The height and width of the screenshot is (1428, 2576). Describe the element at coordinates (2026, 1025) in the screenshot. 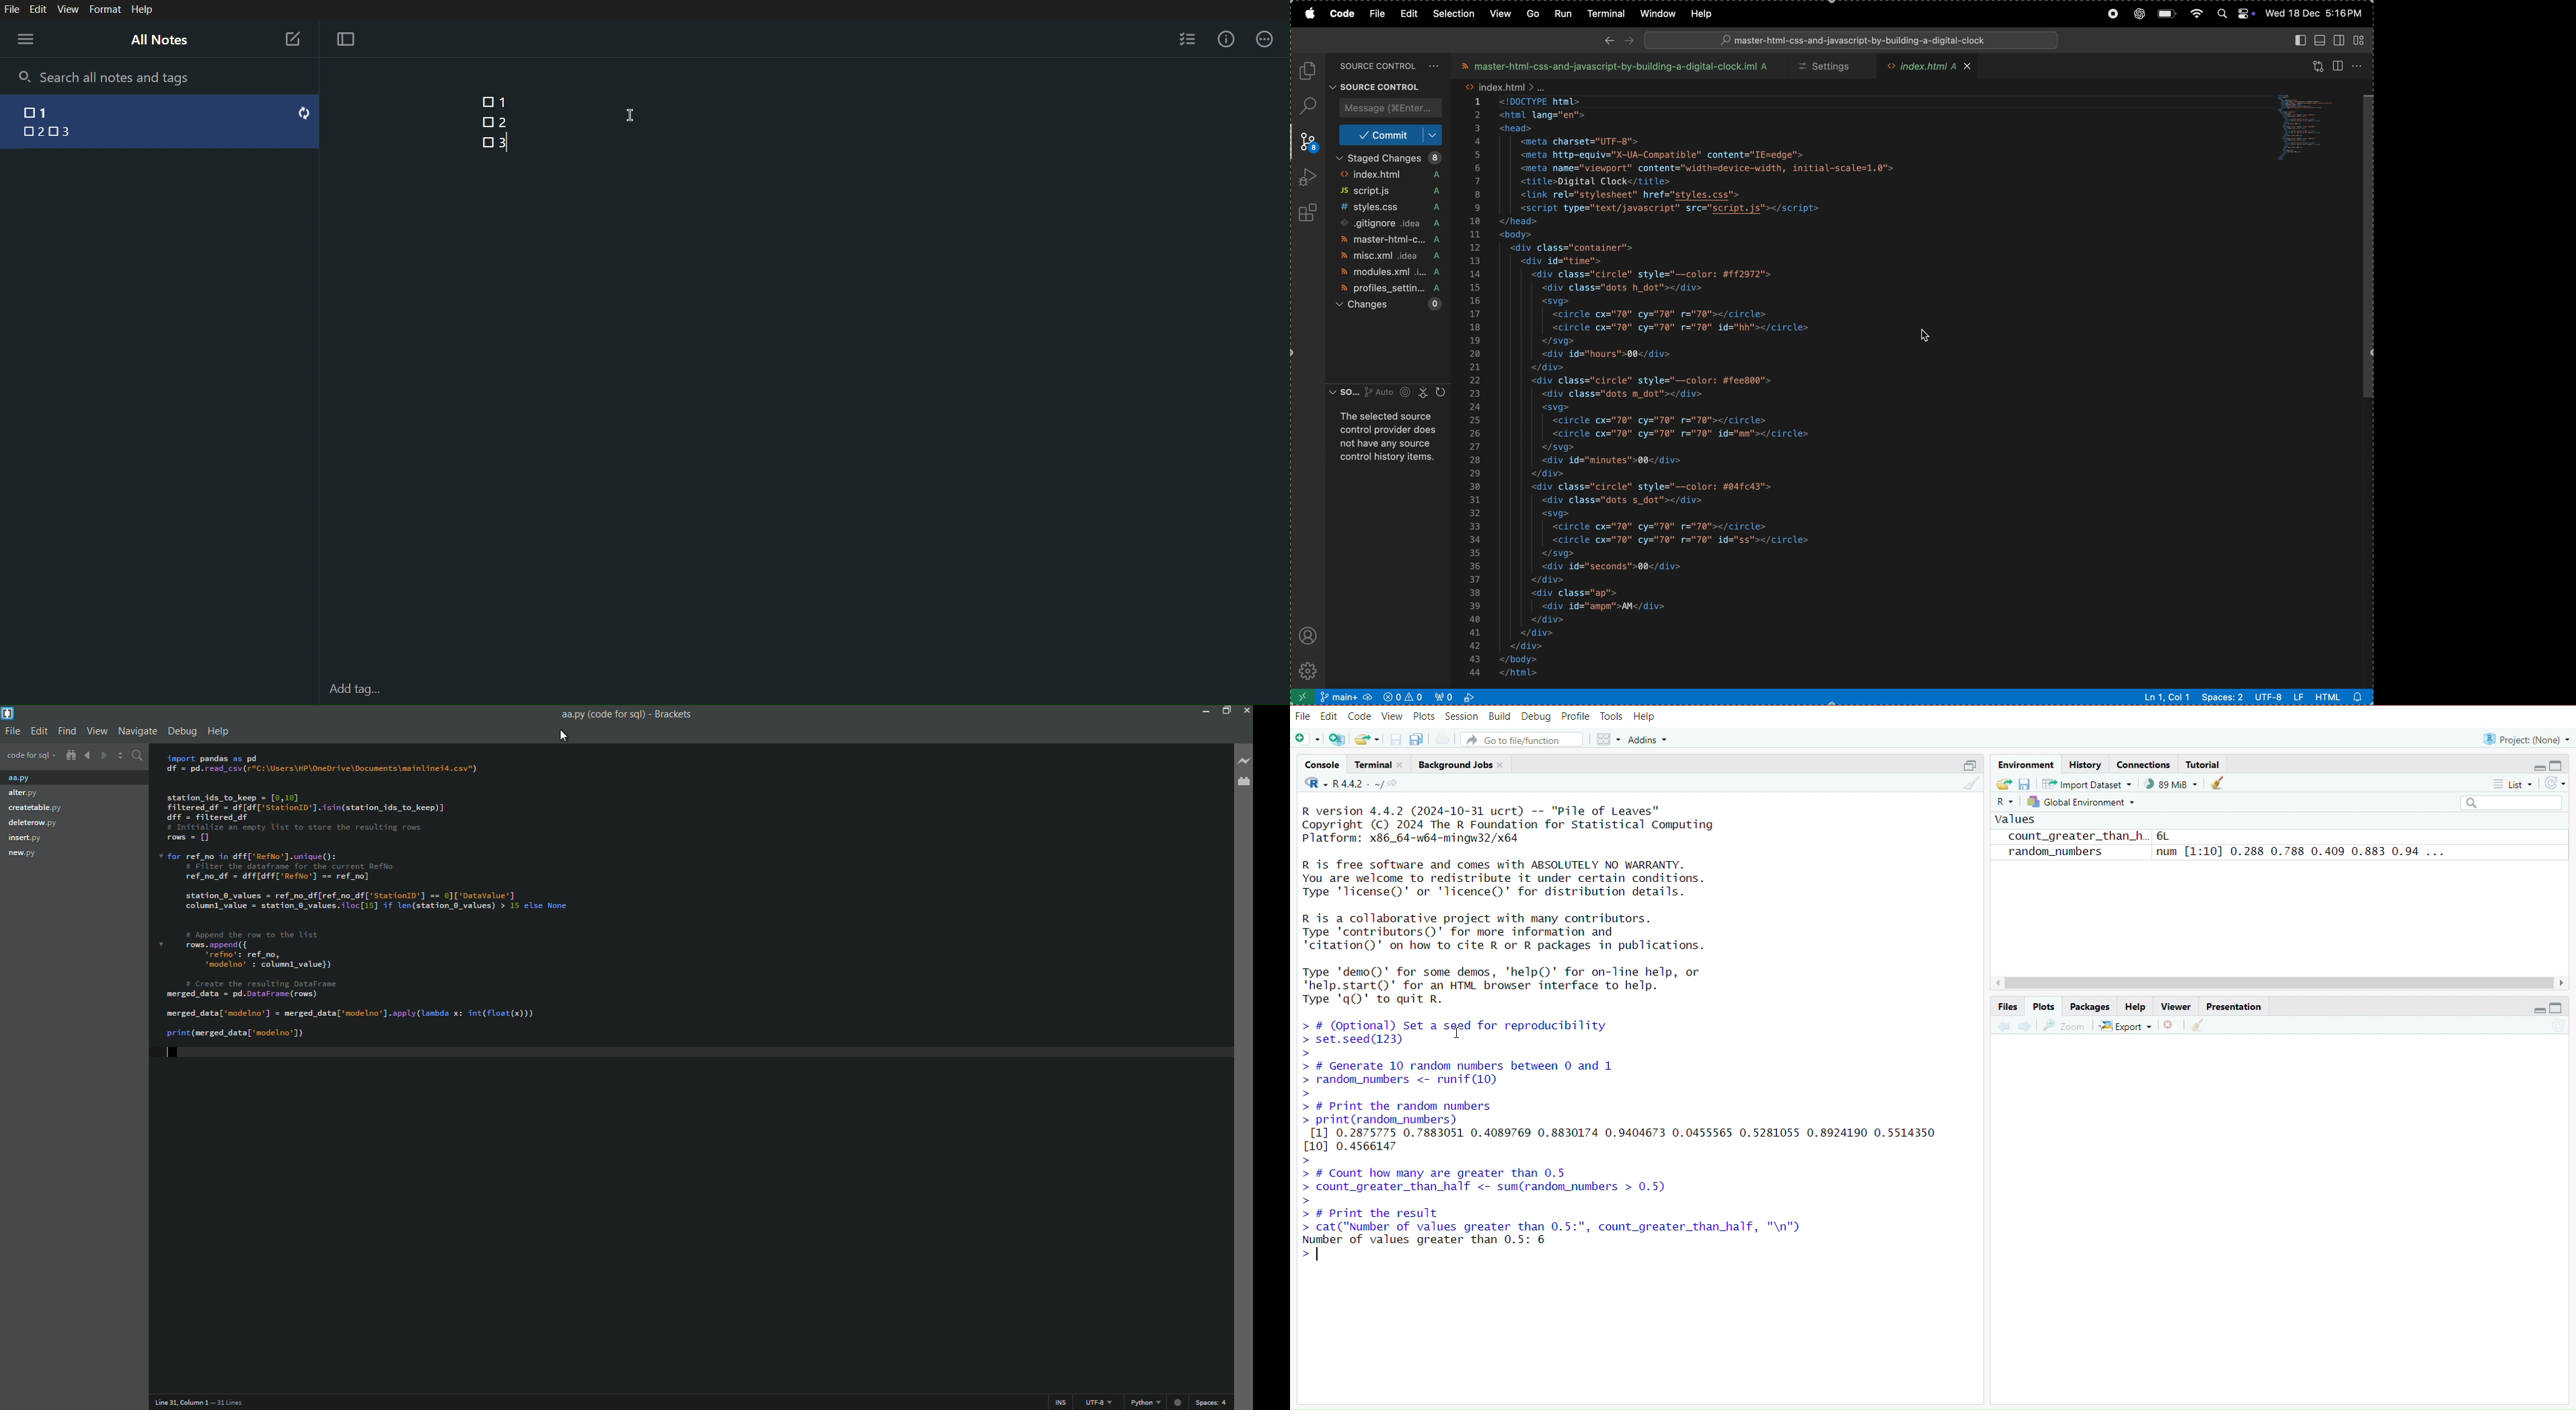

I see `Next Plot` at that location.